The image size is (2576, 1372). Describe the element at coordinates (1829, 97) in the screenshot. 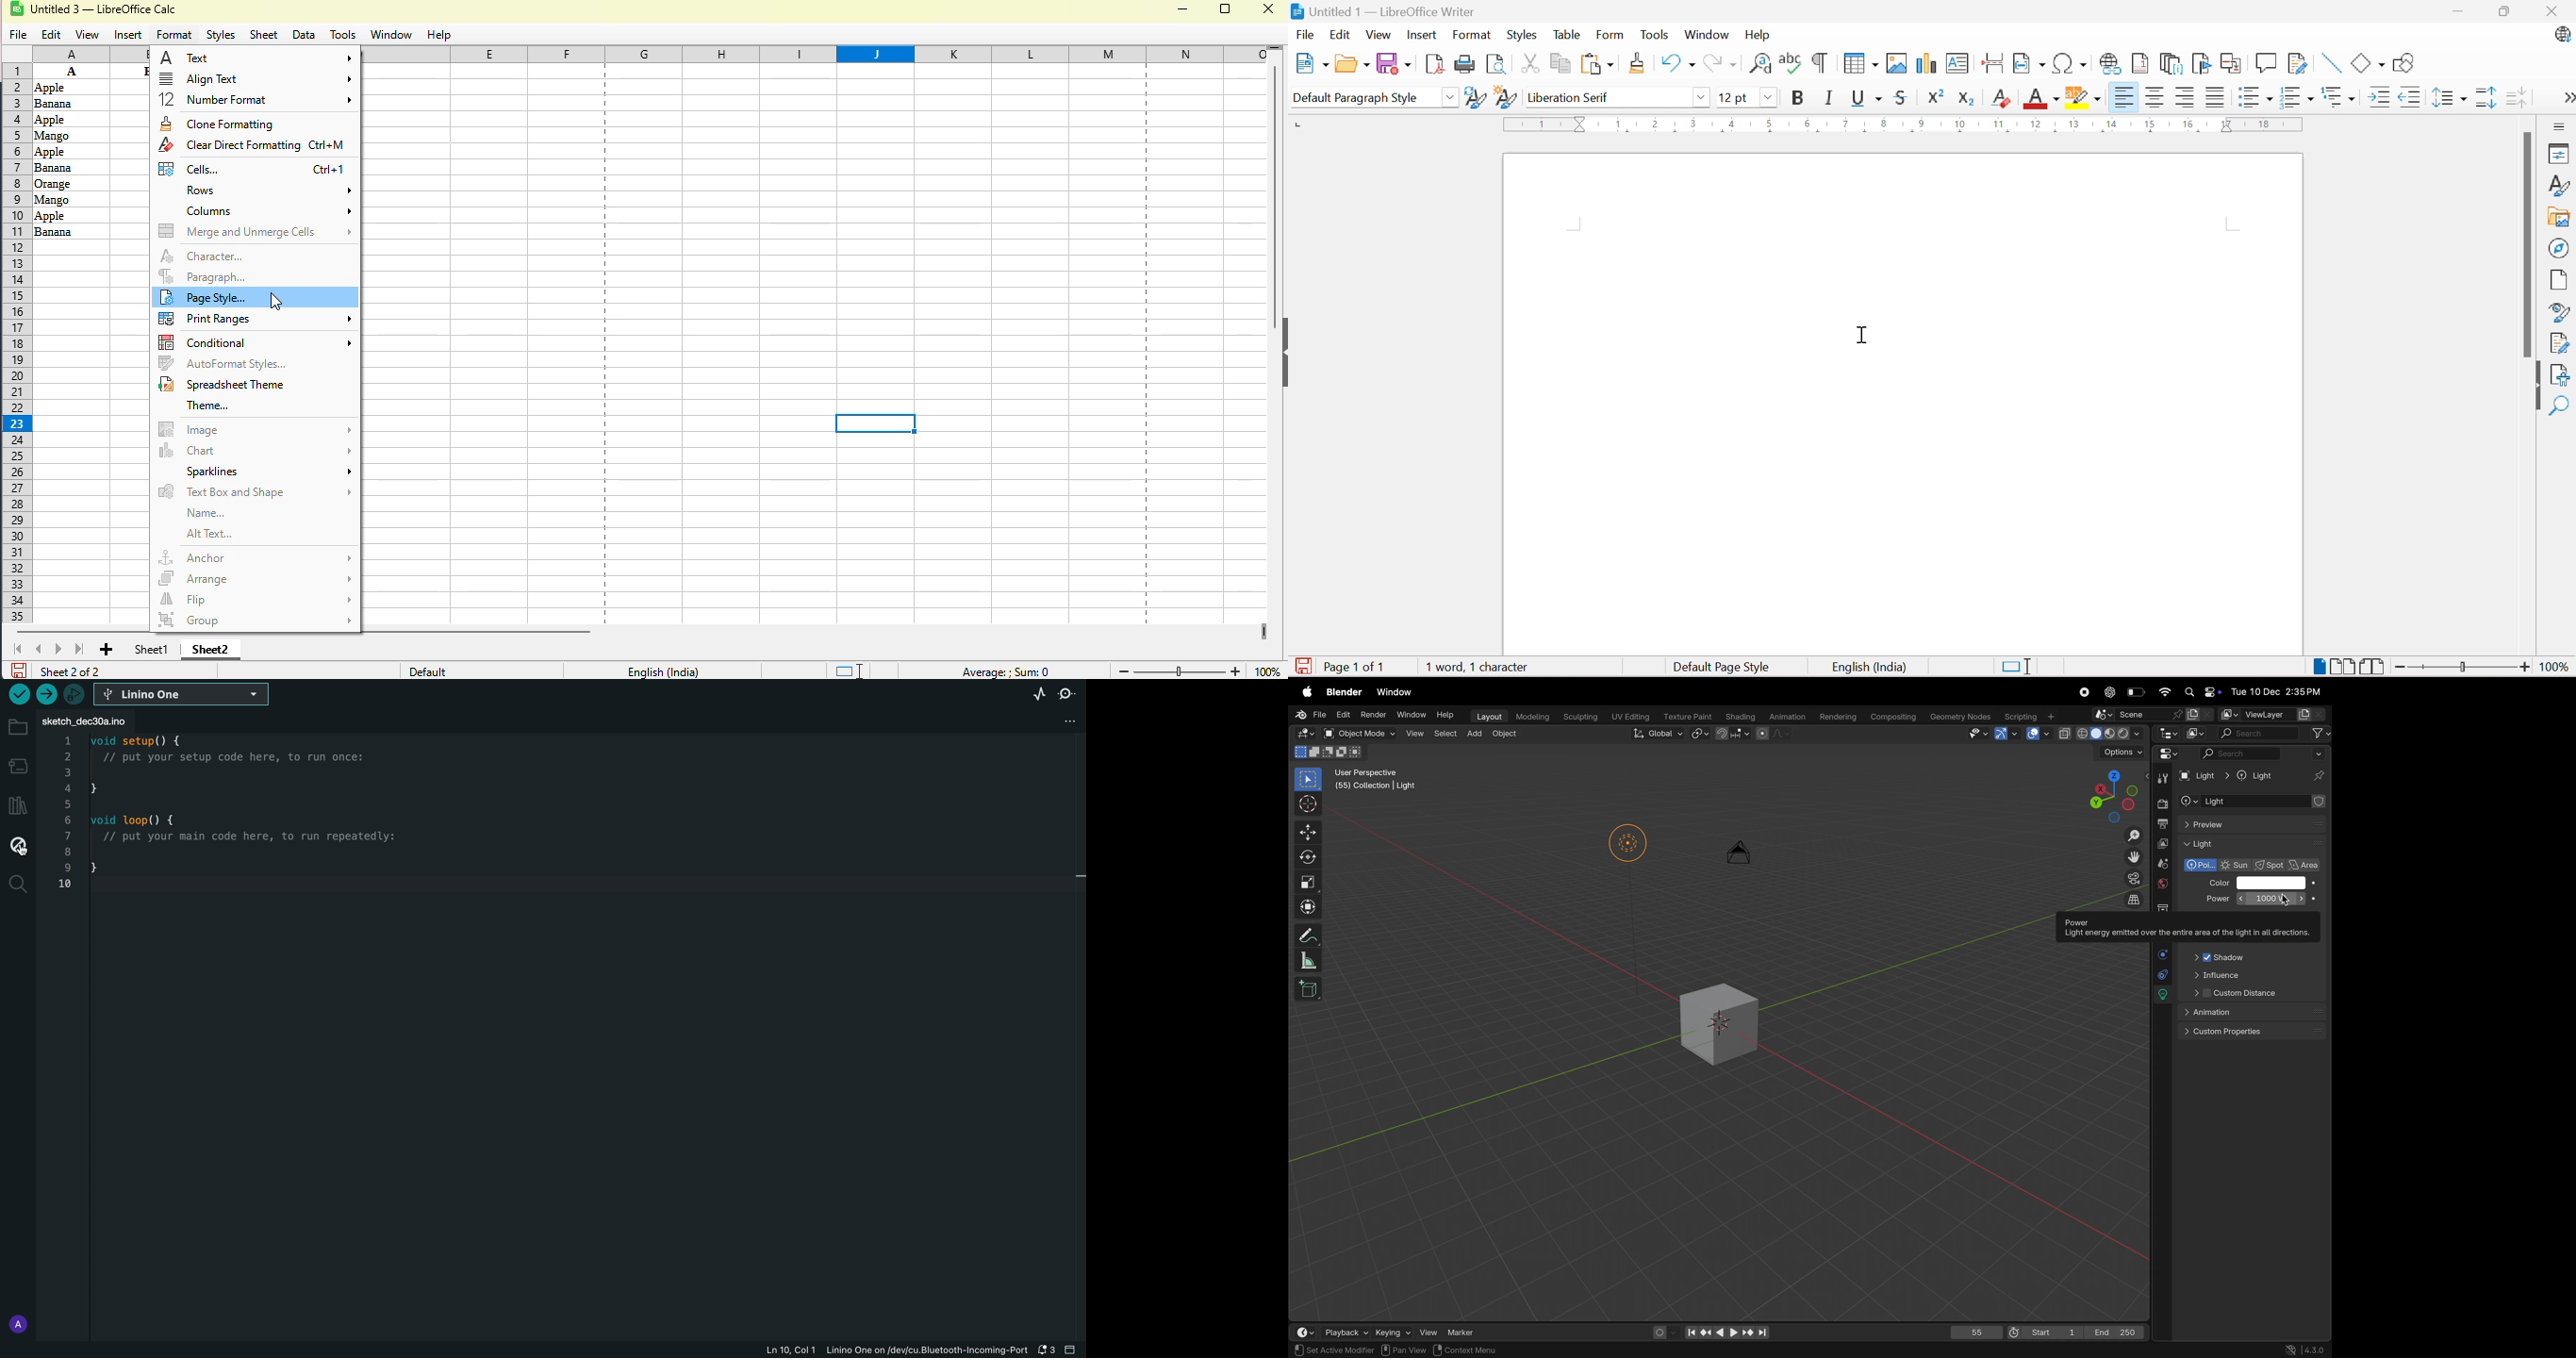

I see `Italic` at that location.